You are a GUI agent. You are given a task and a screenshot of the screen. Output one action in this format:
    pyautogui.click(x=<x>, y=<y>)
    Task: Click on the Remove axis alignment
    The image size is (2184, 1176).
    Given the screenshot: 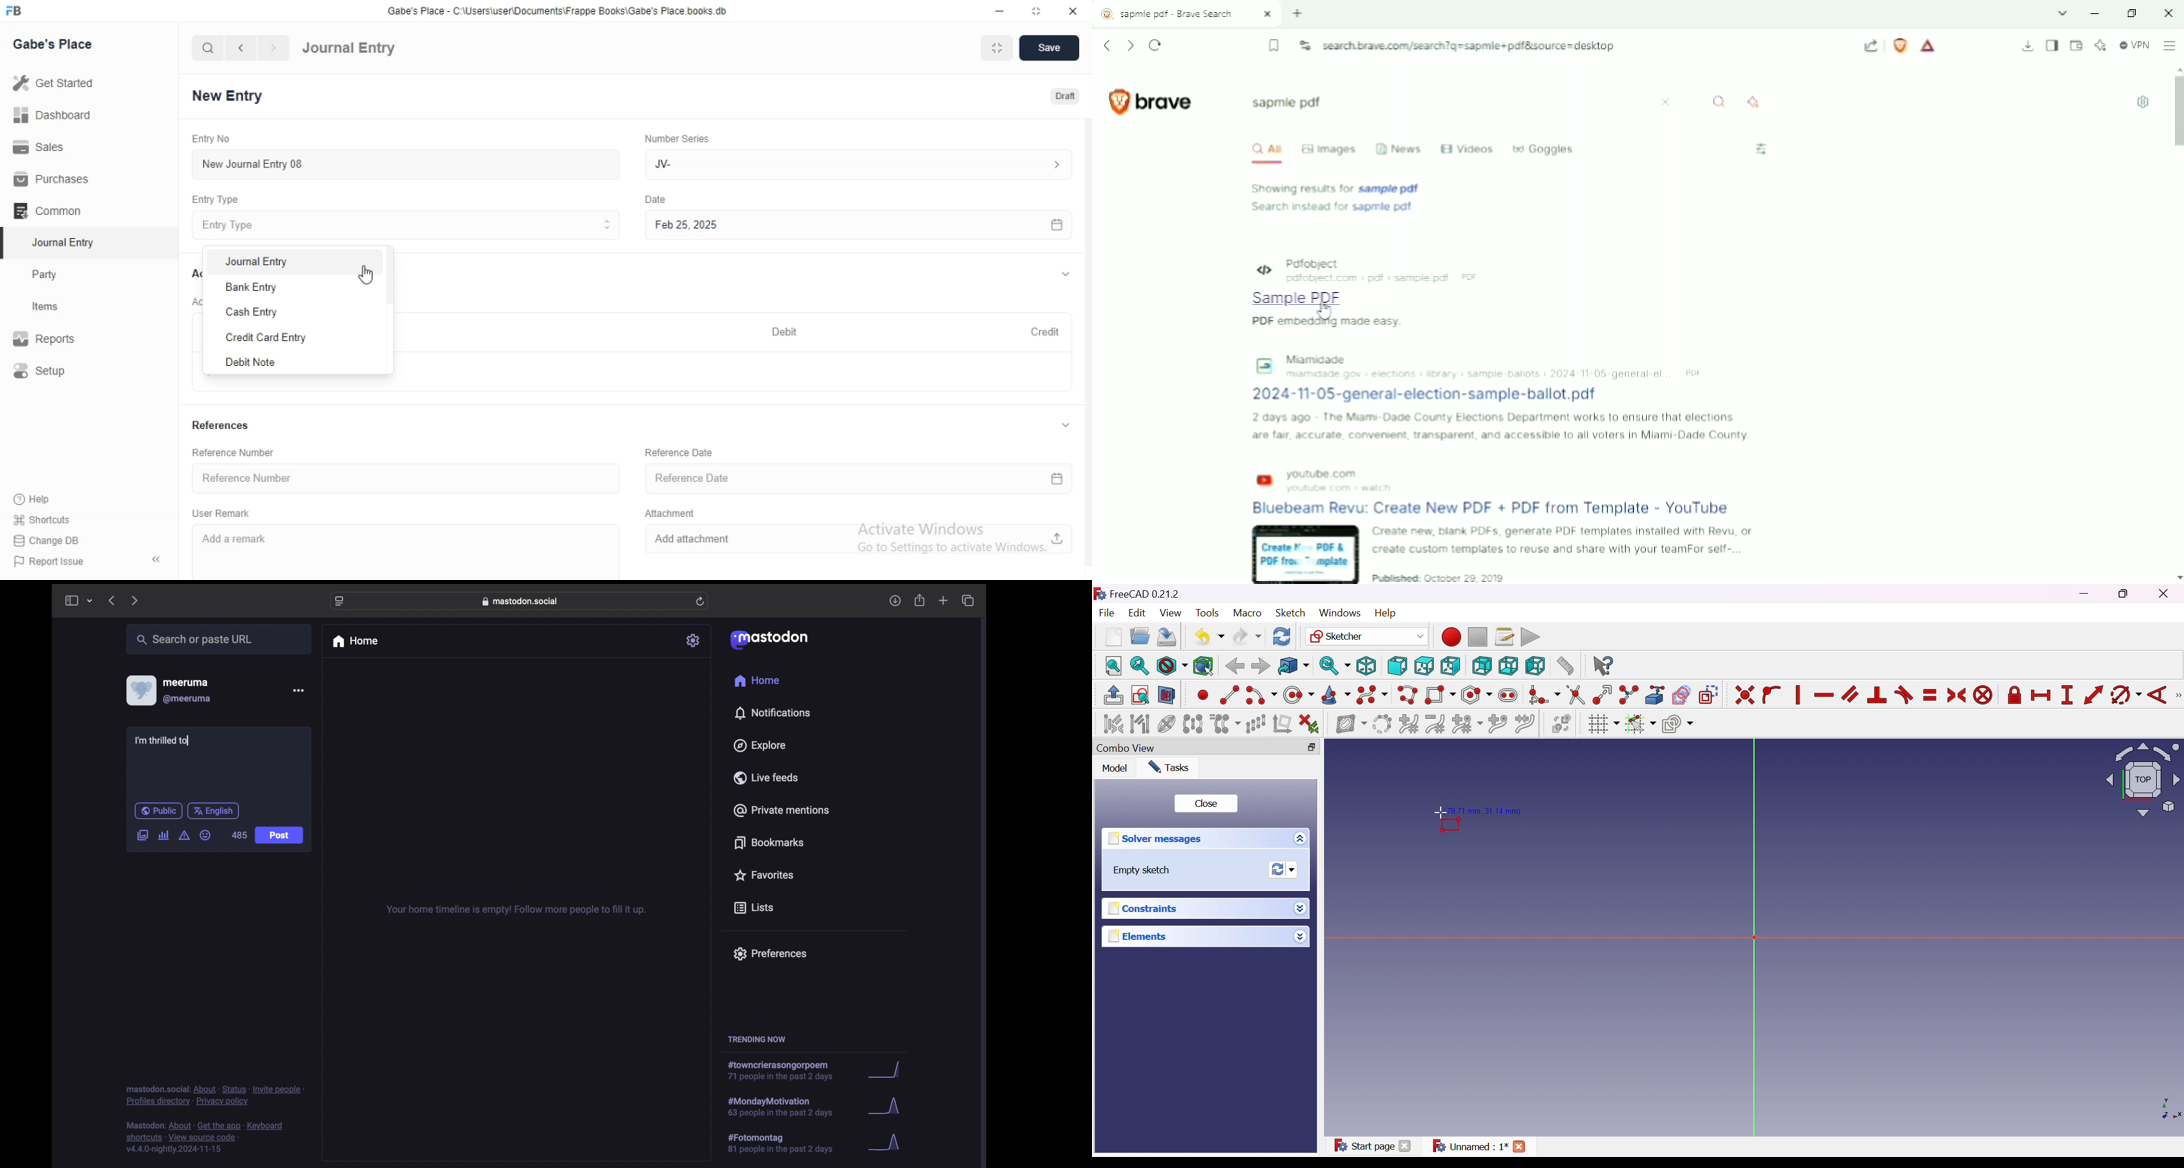 What is the action you would take?
    pyautogui.click(x=1281, y=723)
    